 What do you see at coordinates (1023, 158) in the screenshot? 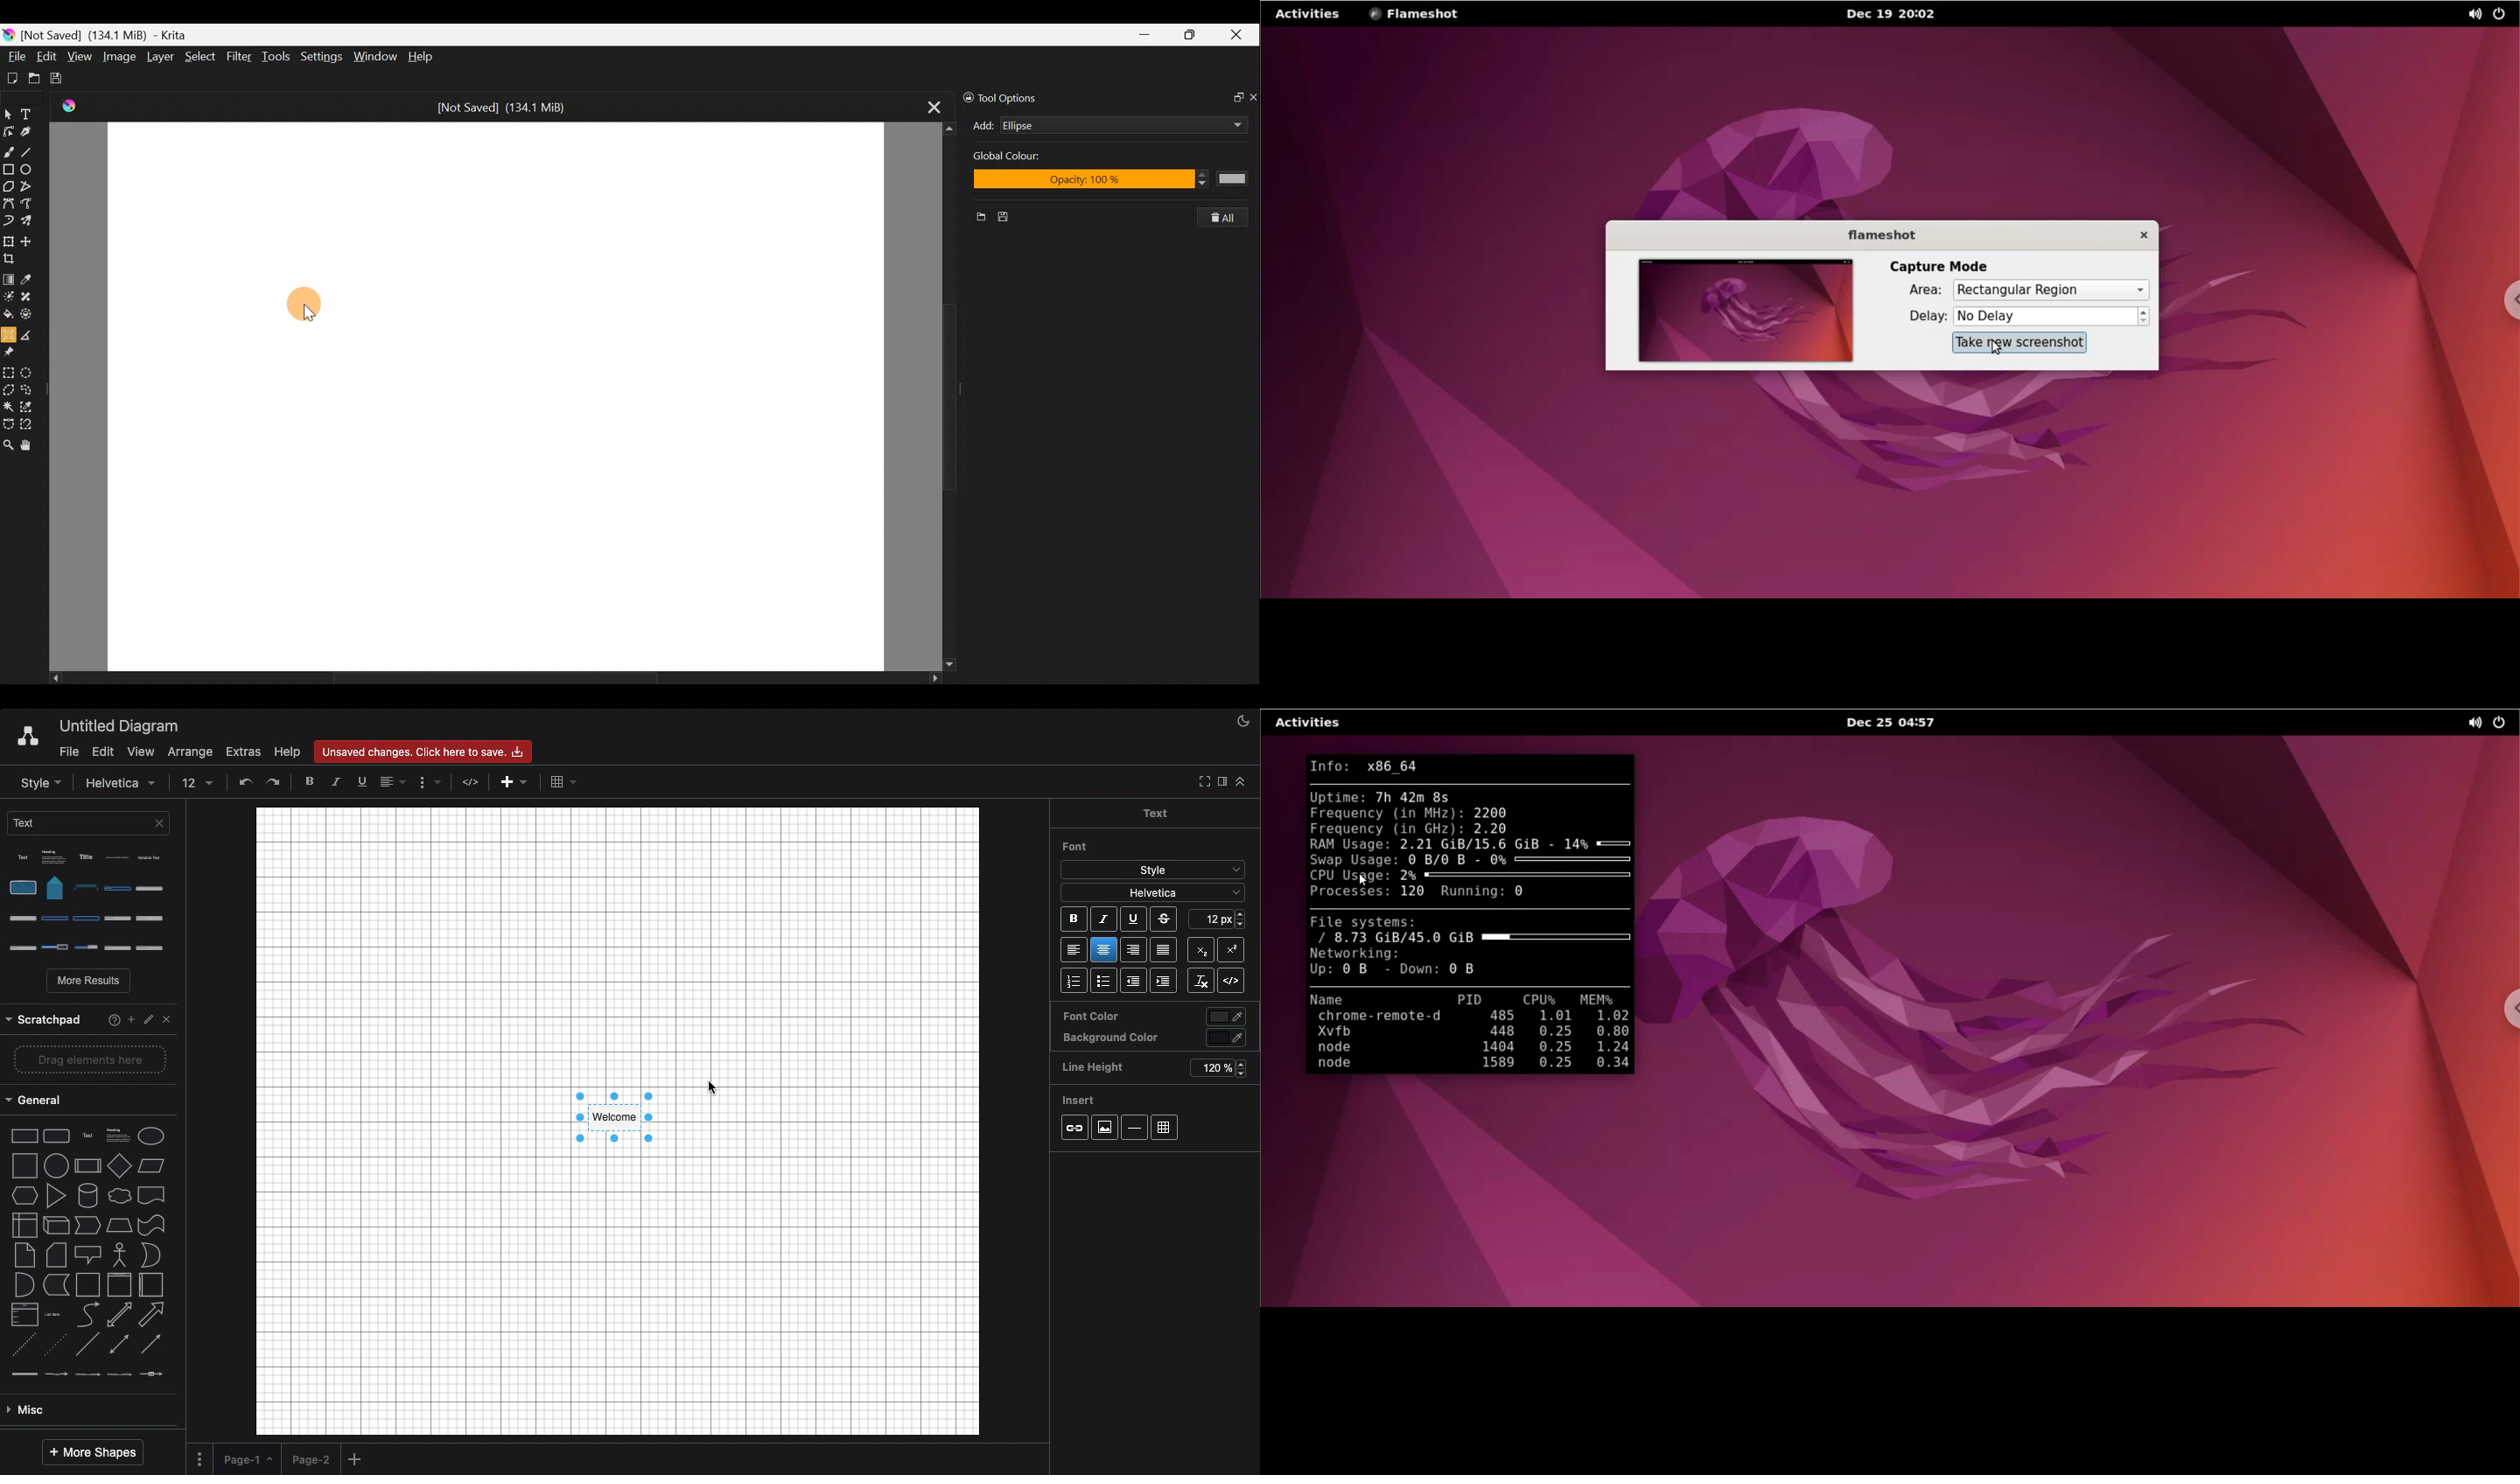
I see `Global color` at bounding box center [1023, 158].